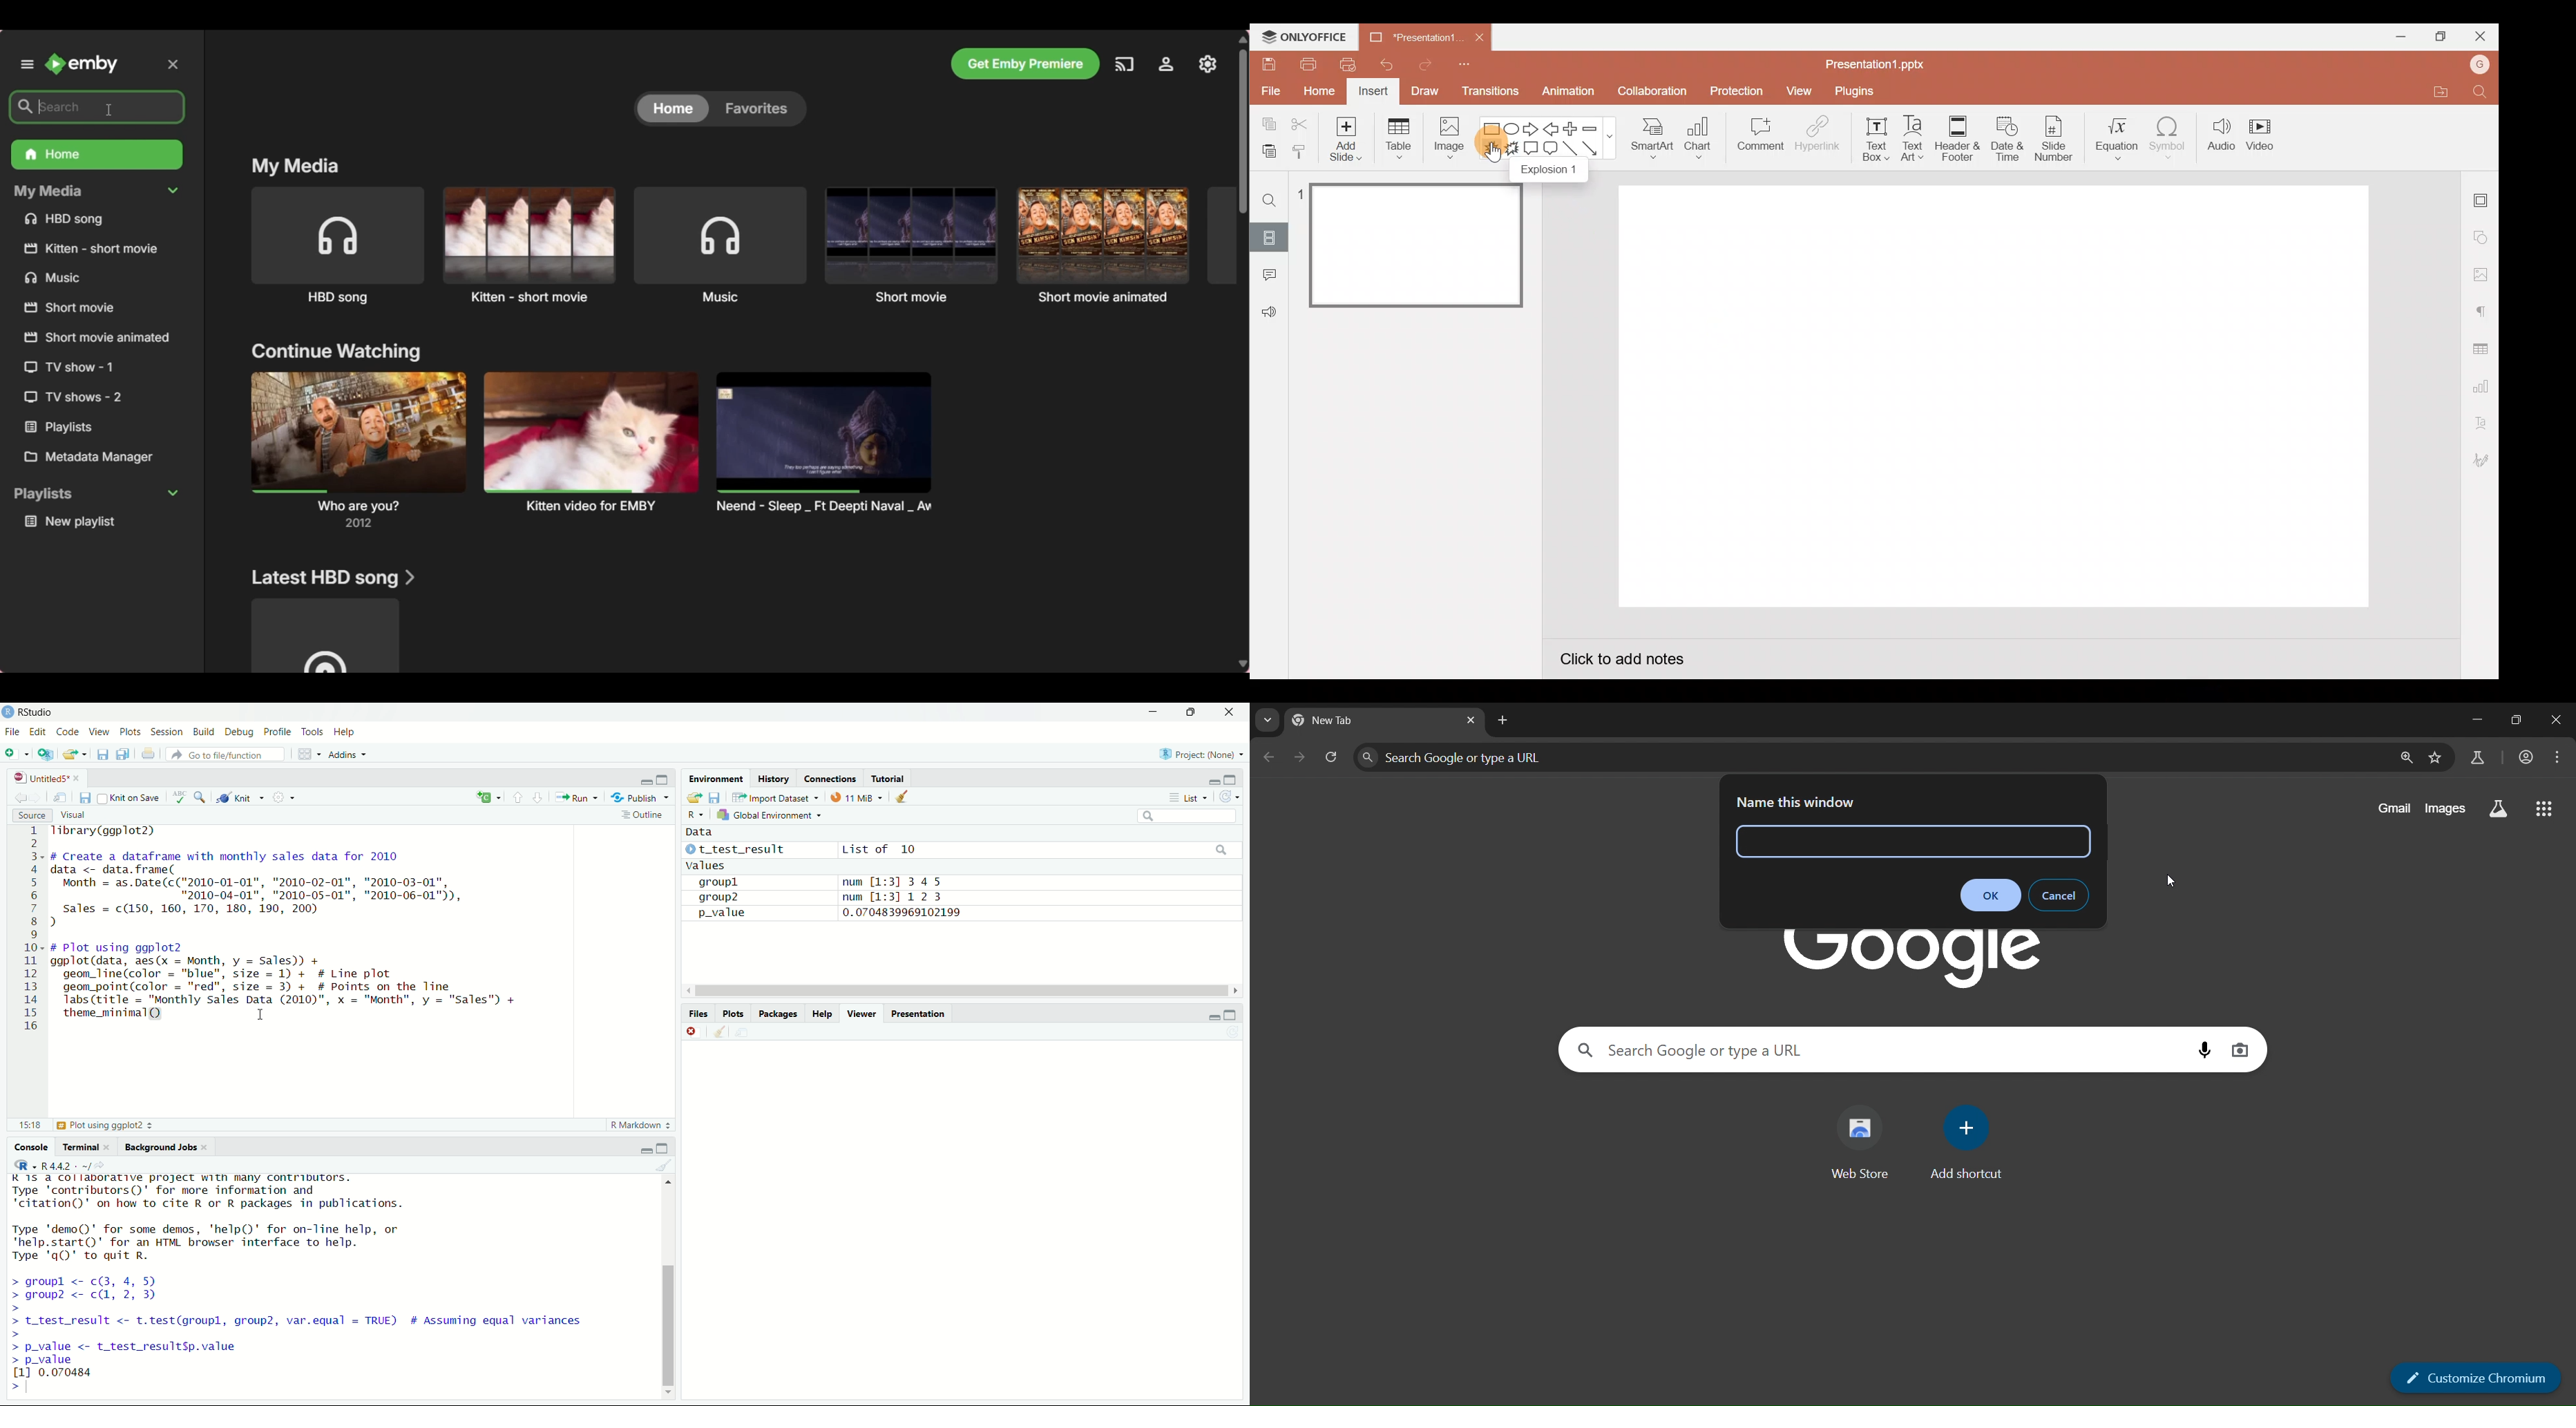 This screenshot has width=2576, height=1428. Describe the element at coordinates (147, 753) in the screenshot. I see `print current file` at that location.